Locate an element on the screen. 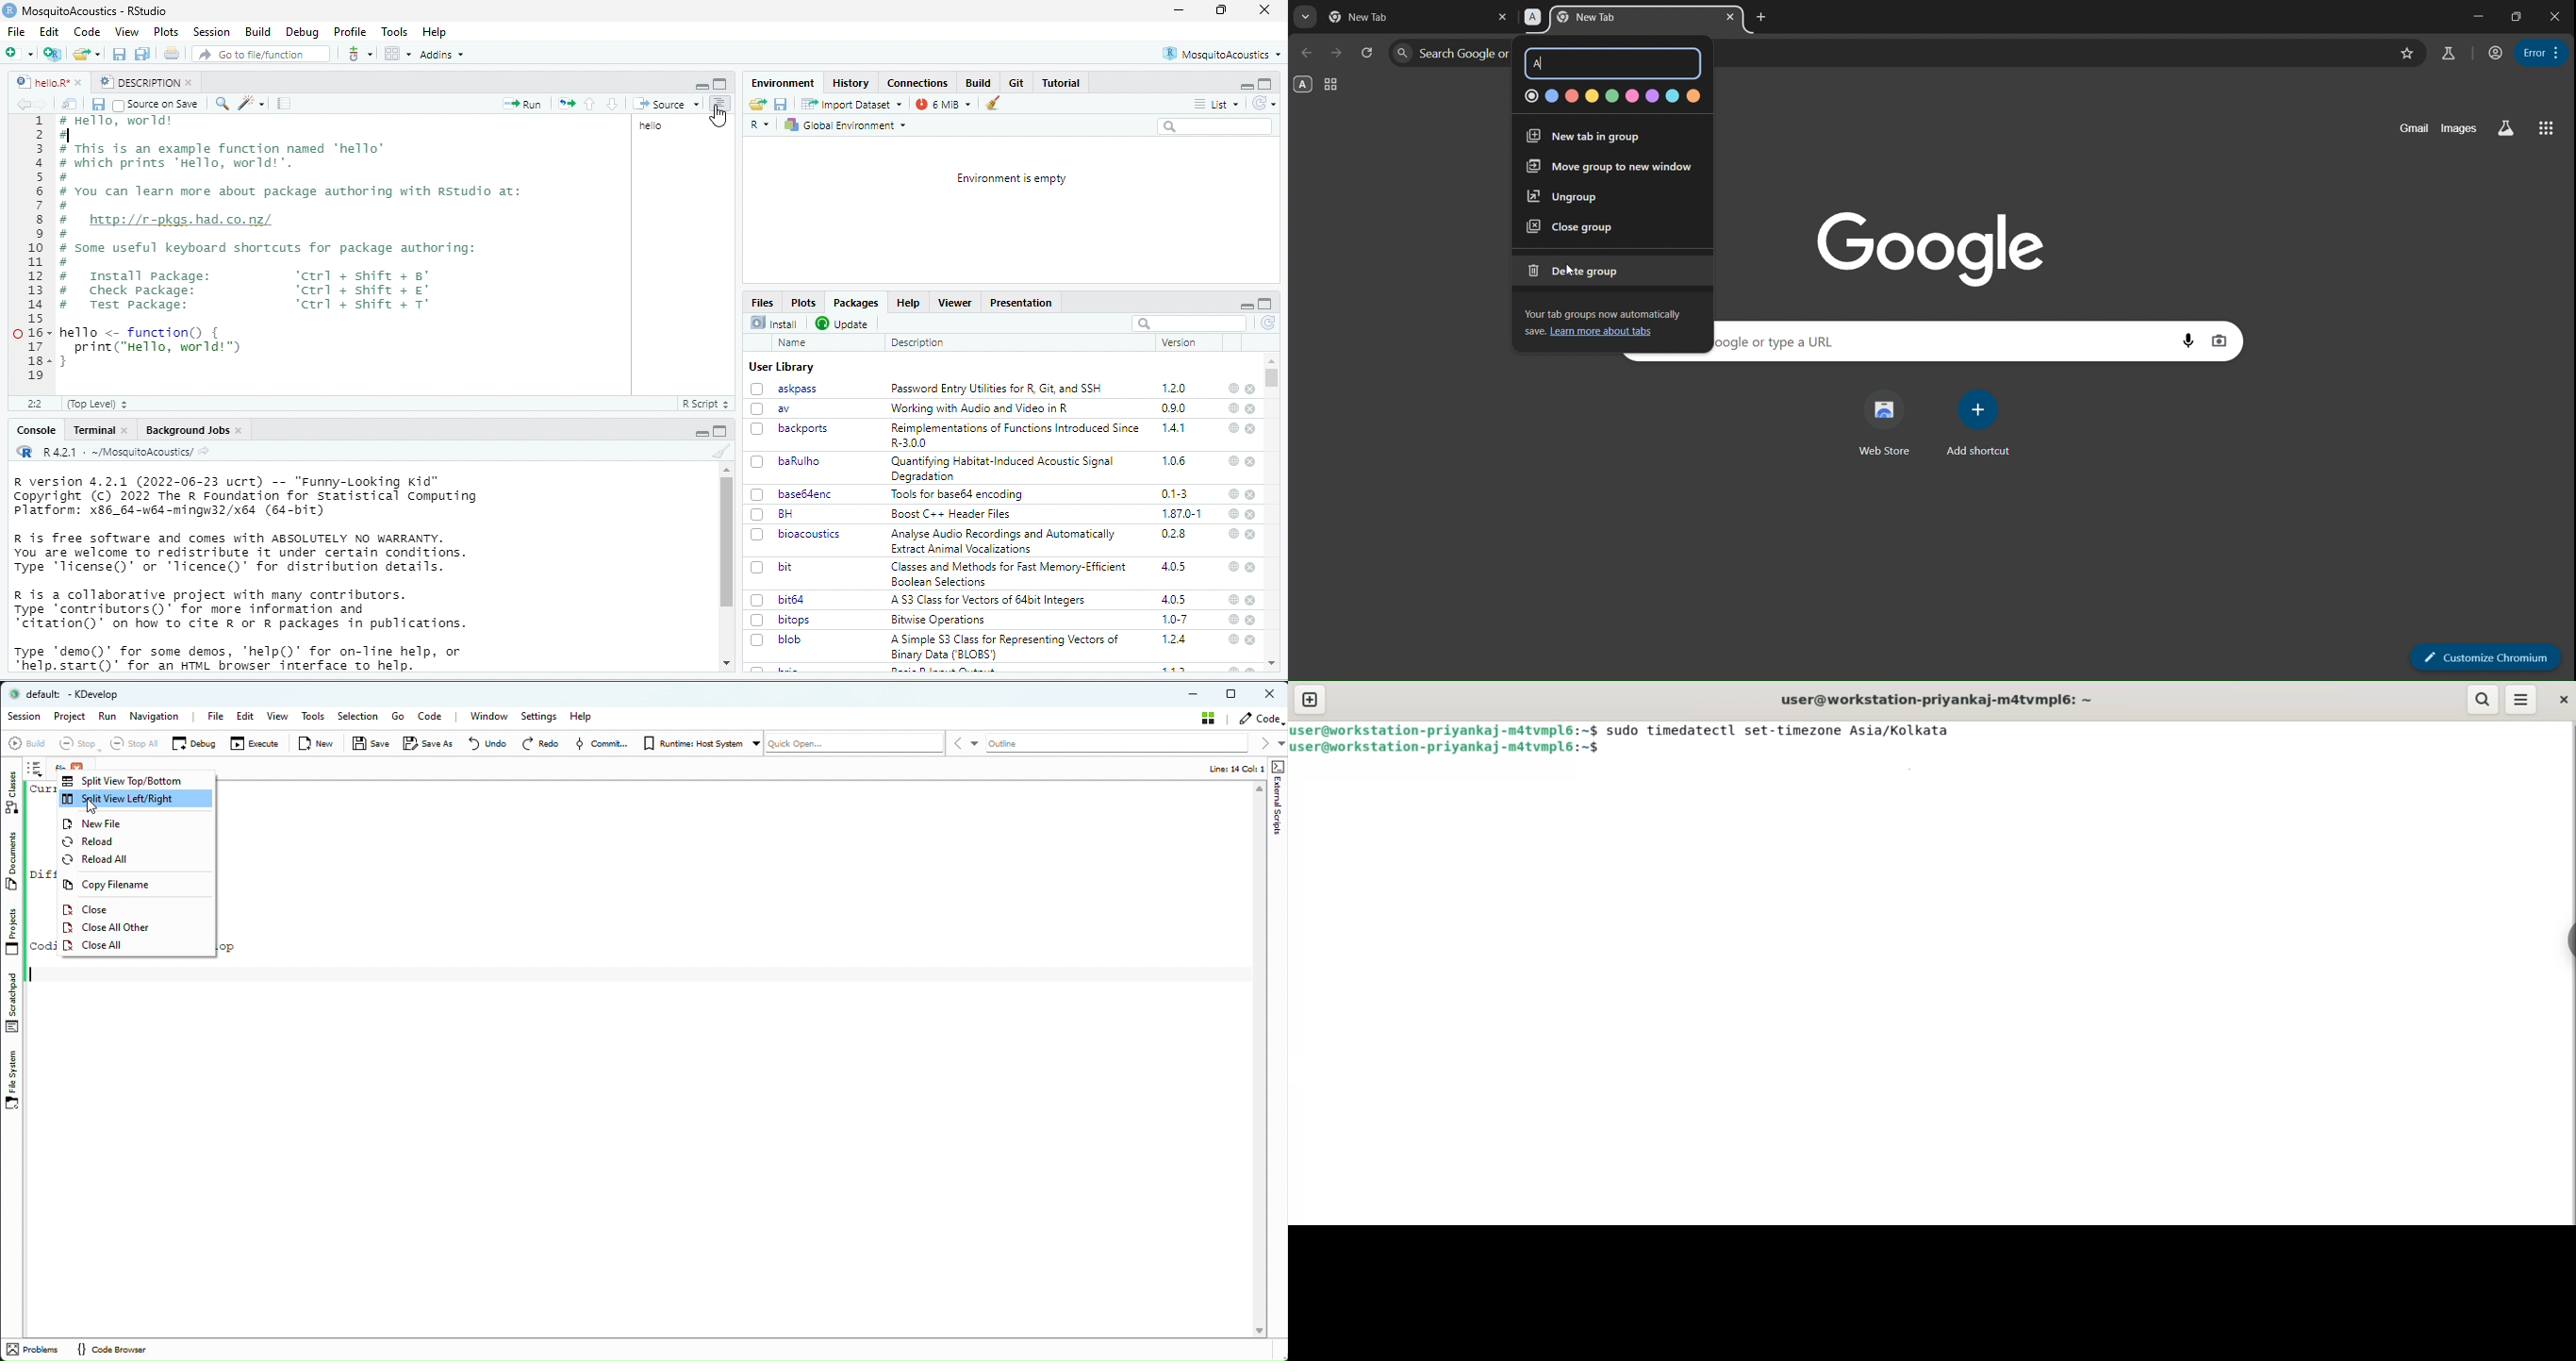  Profile is located at coordinates (351, 31).